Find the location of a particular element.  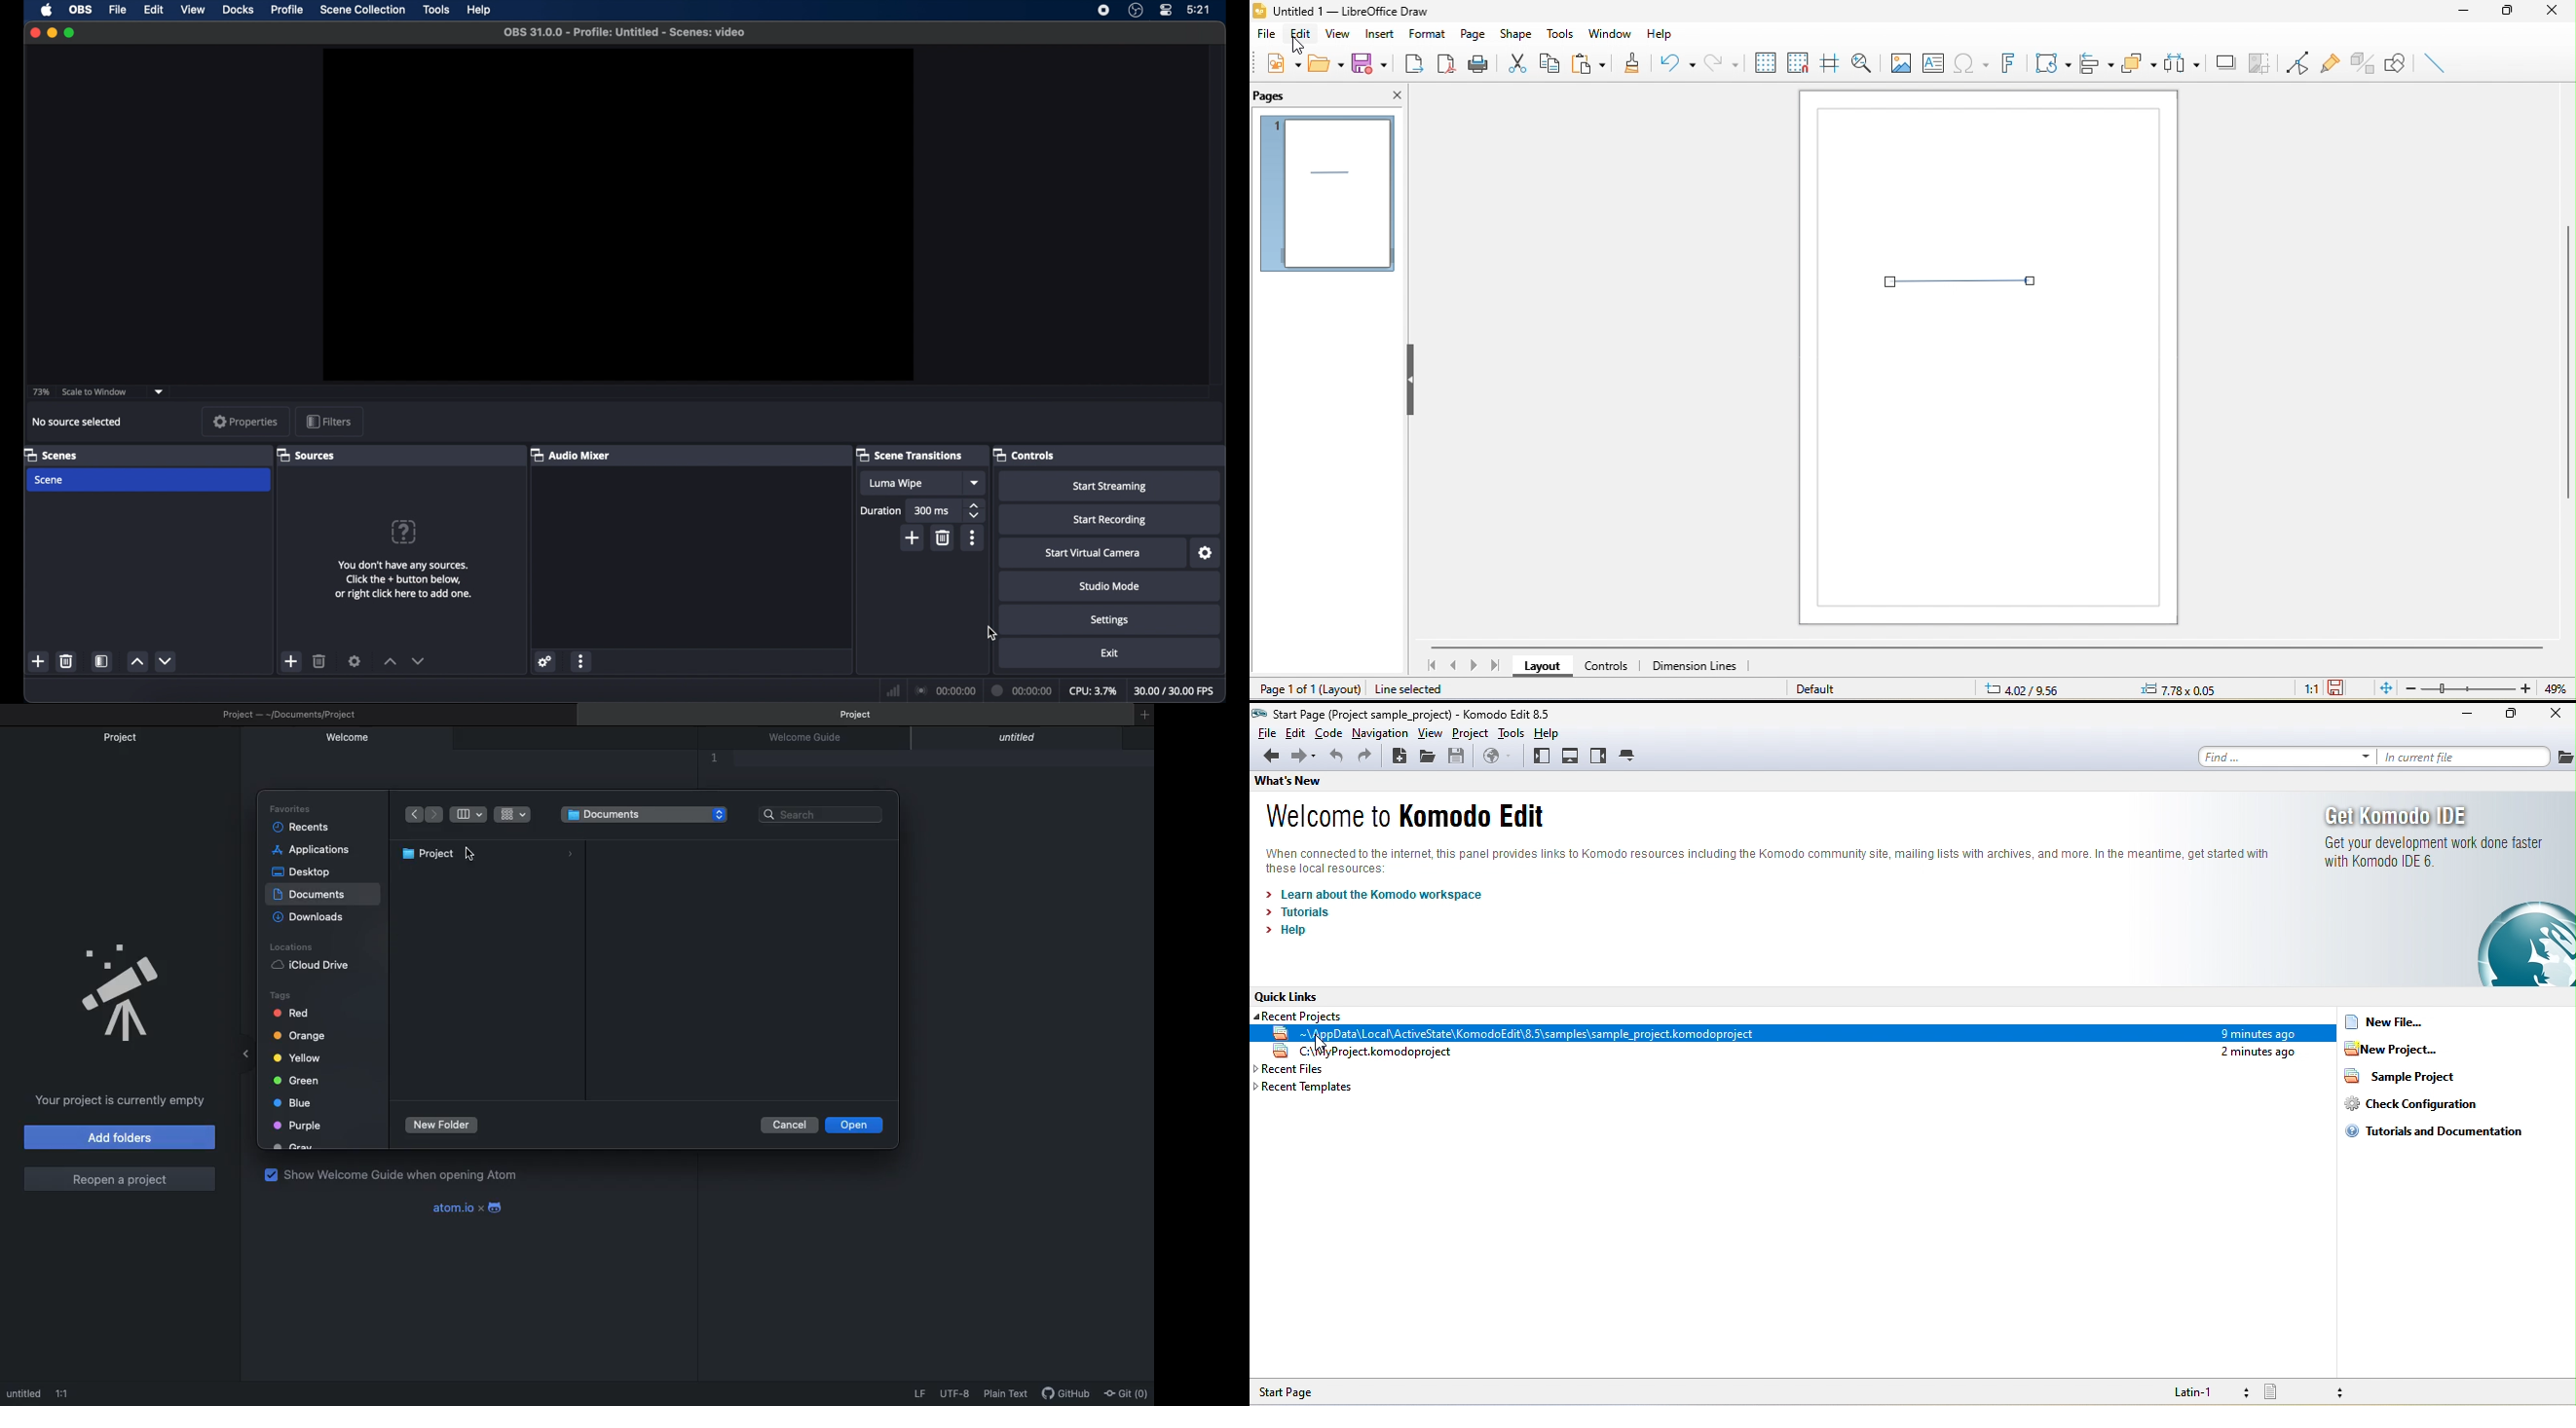

Welcome is located at coordinates (347, 739).